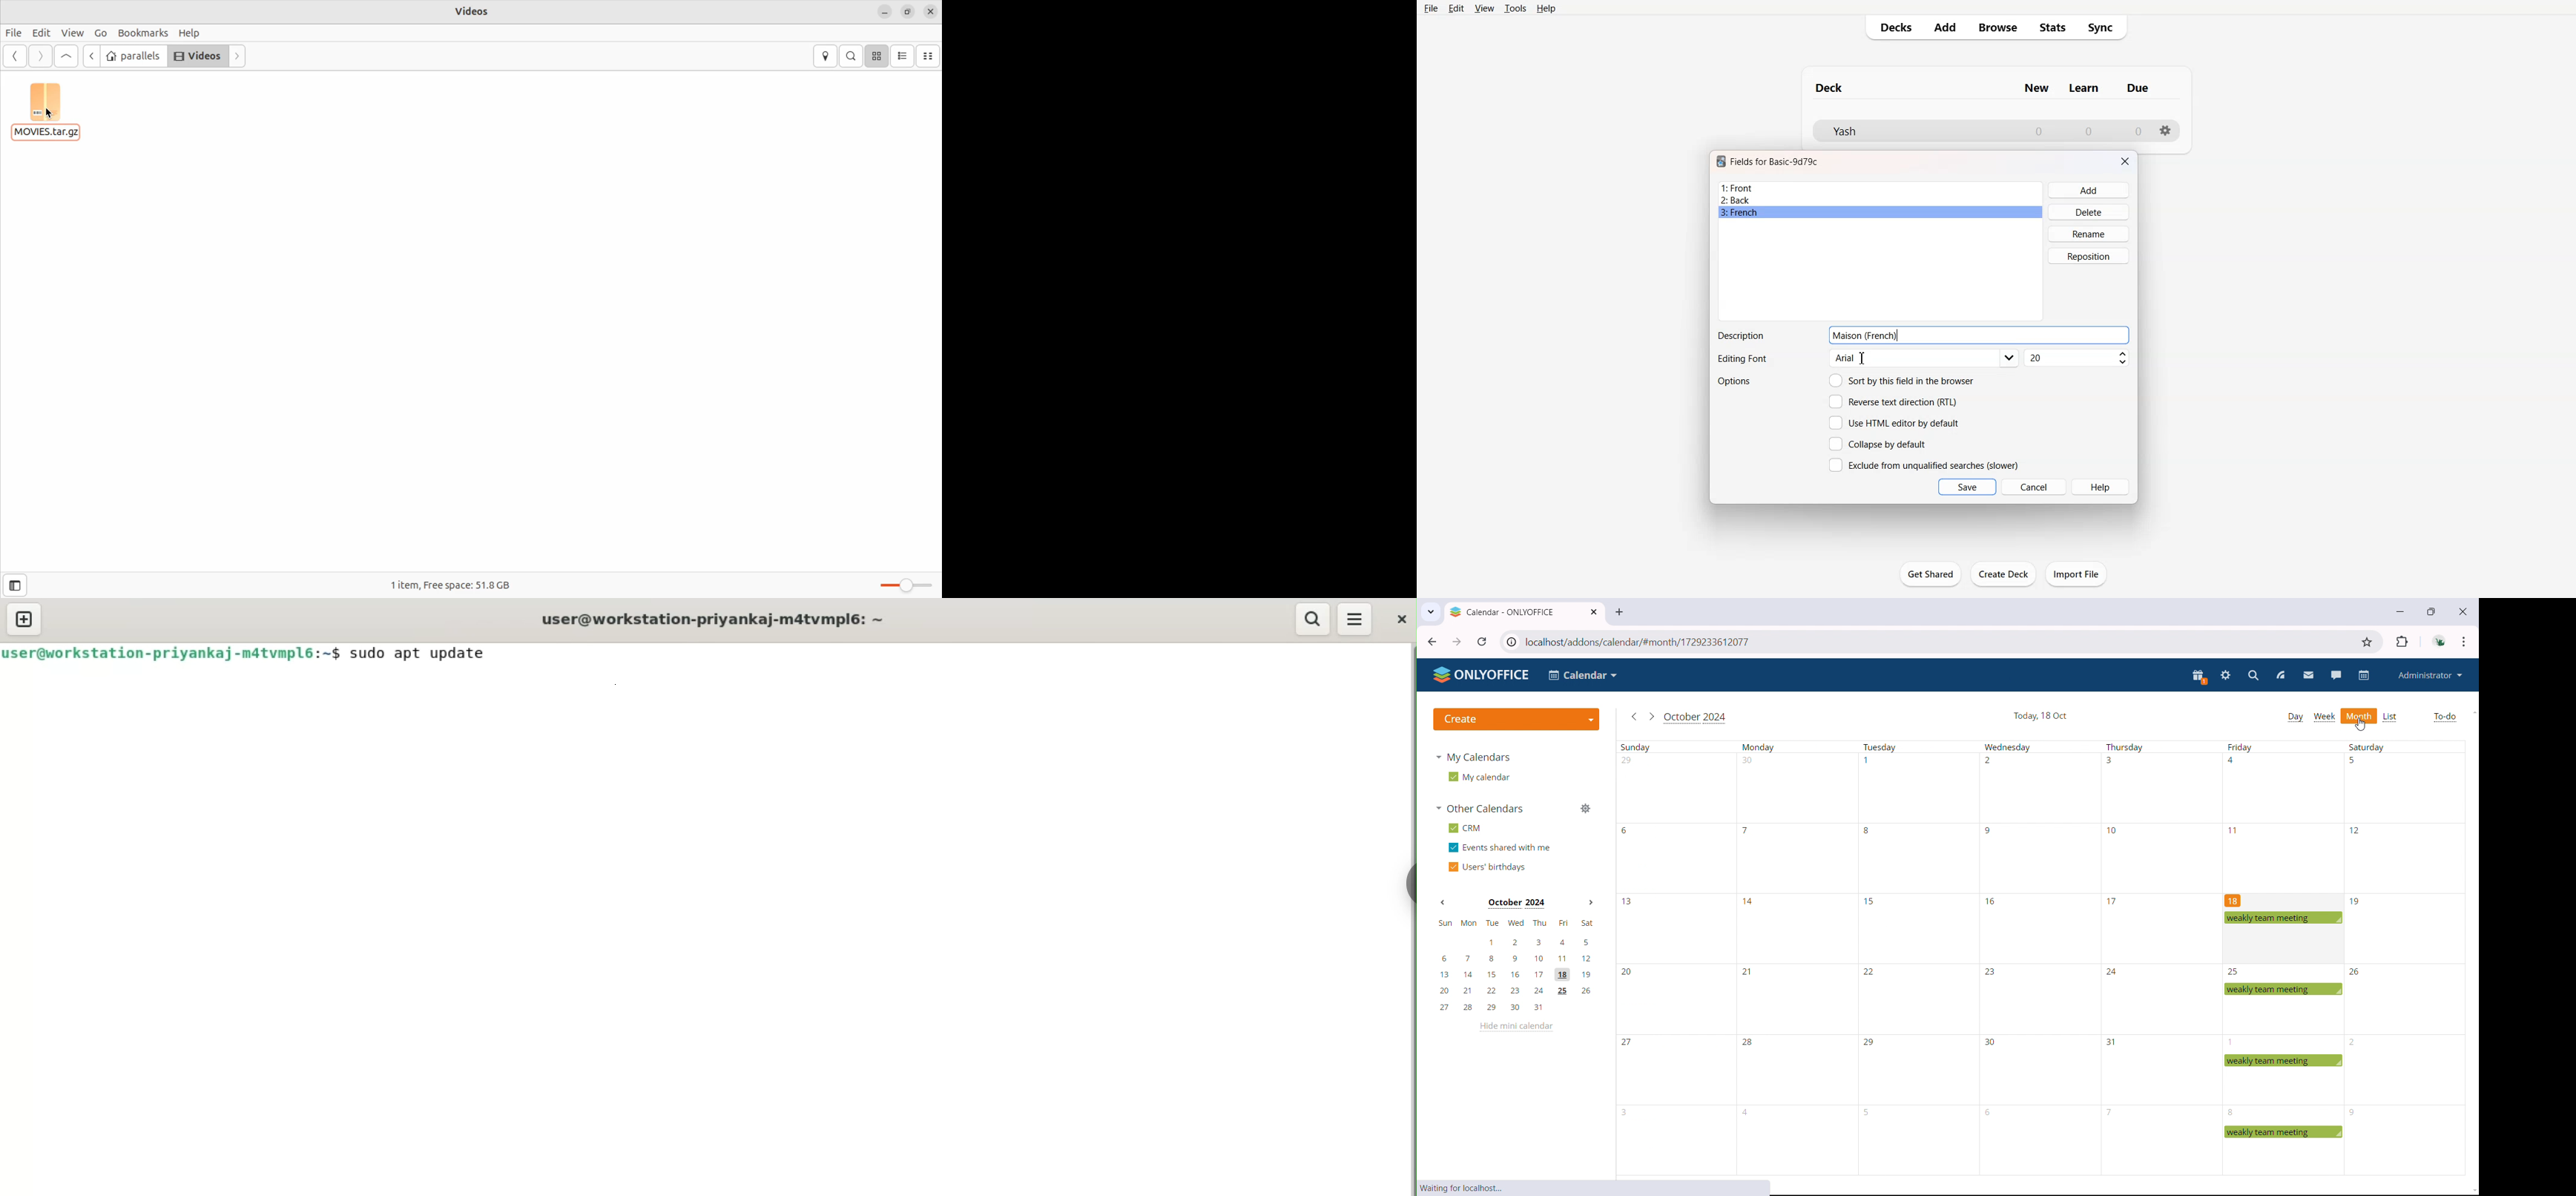  Describe the element at coordinates (1923, 465) in the screenshot. I see `Exclude from unqualified searches (slower)` at that location.